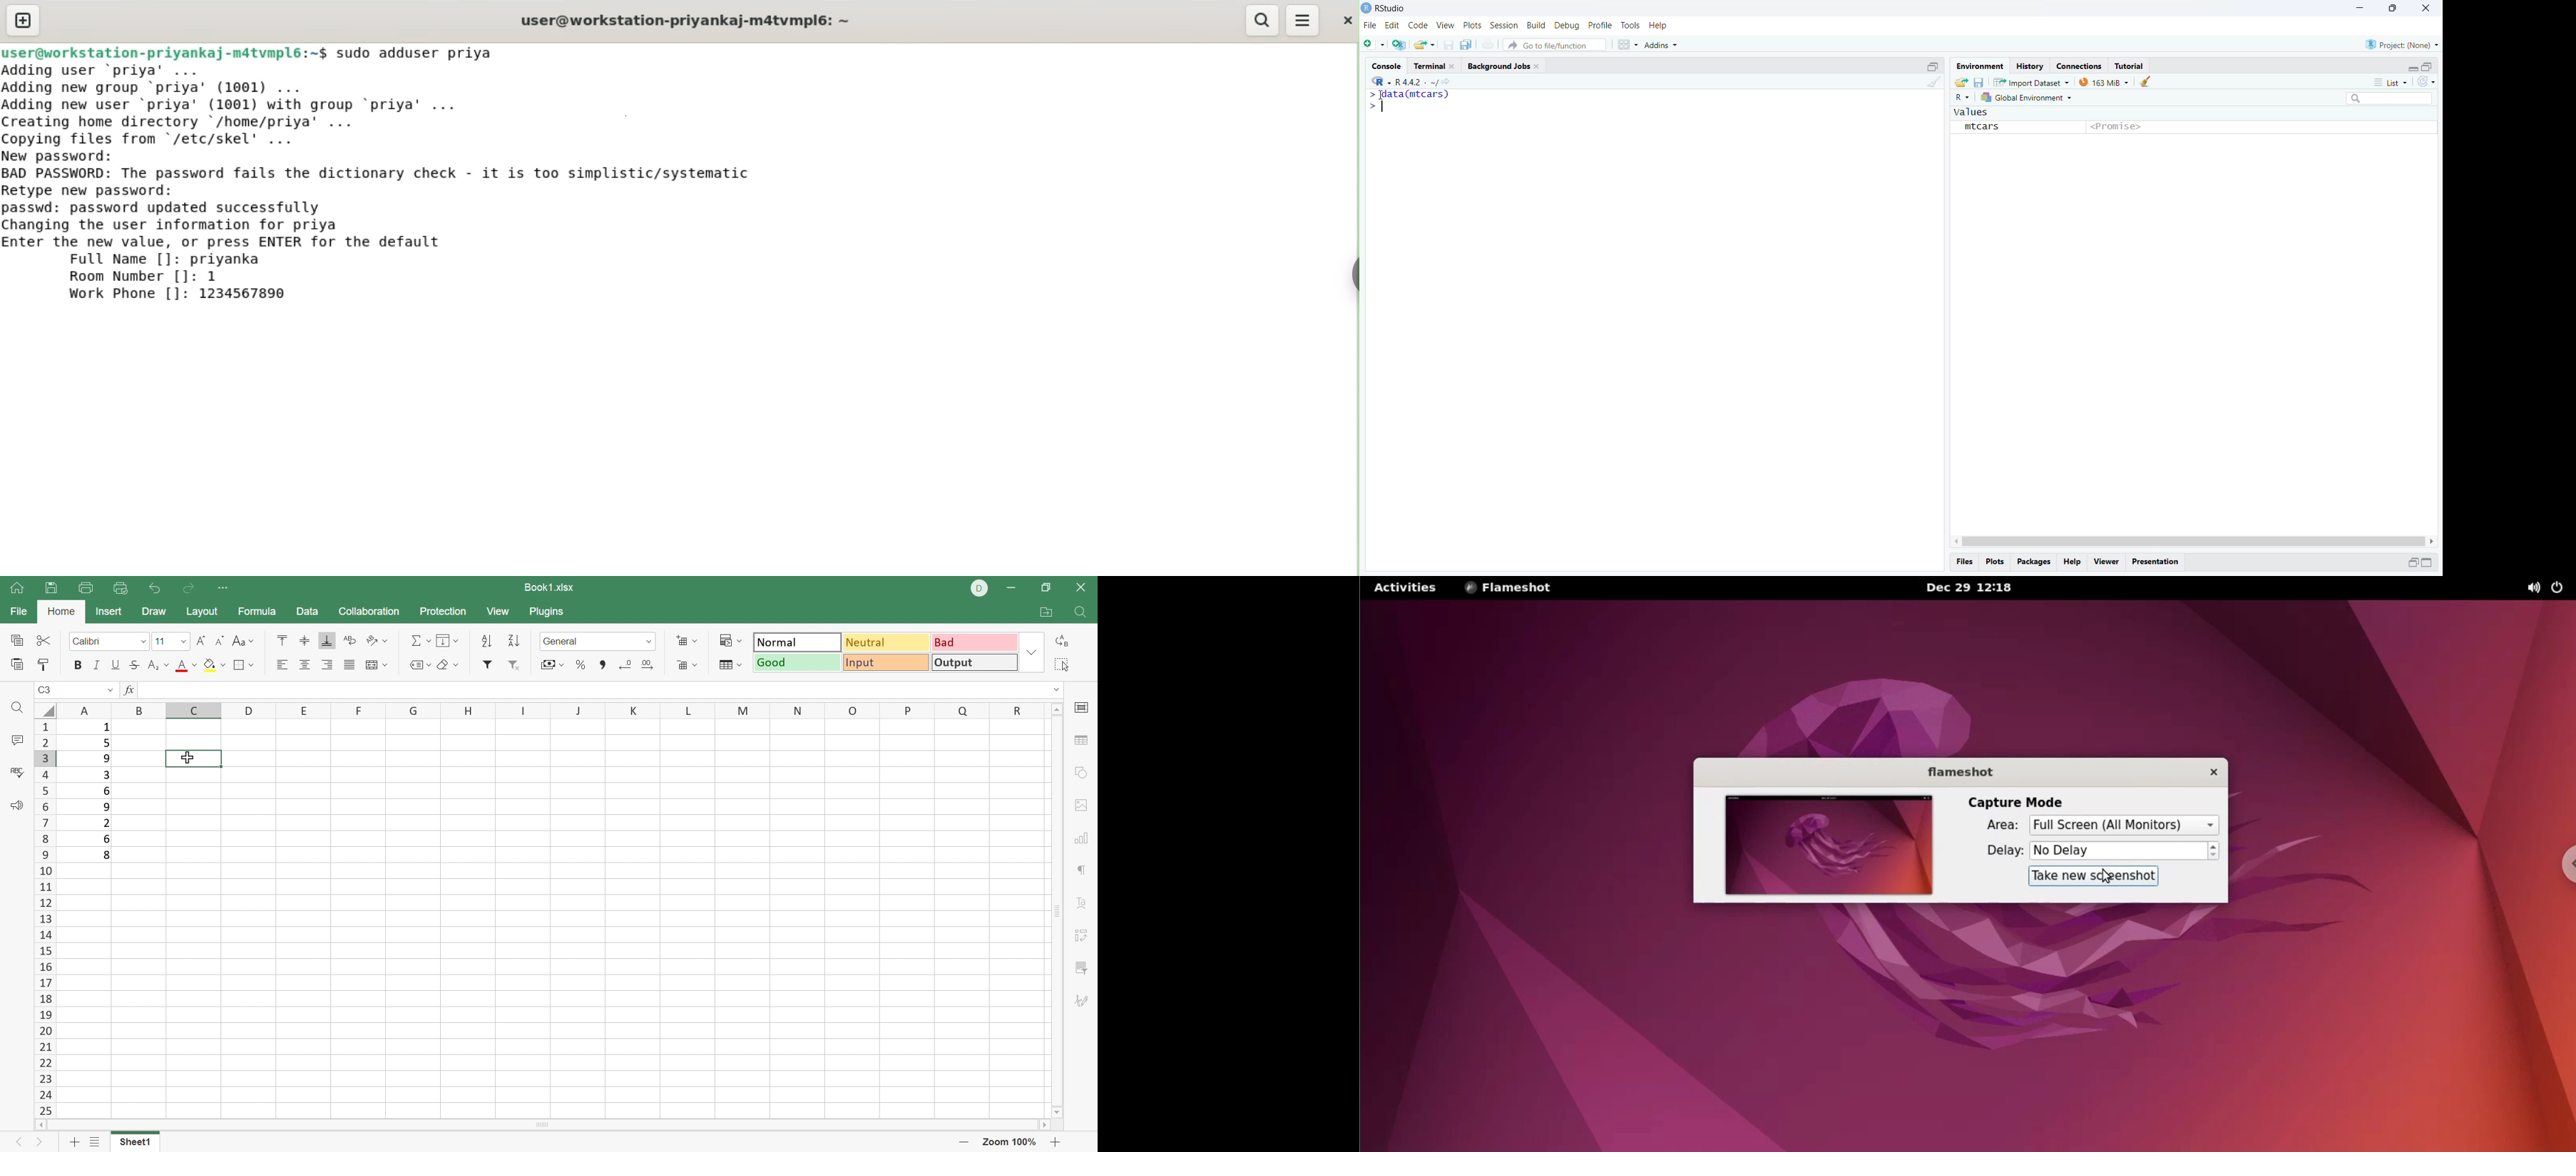 The height and width of the screenshot is (1176, 2576). What do you see at coordinates (214, 665) in the screenshot?
I see `Fill color` at bounding box center [214, 665].